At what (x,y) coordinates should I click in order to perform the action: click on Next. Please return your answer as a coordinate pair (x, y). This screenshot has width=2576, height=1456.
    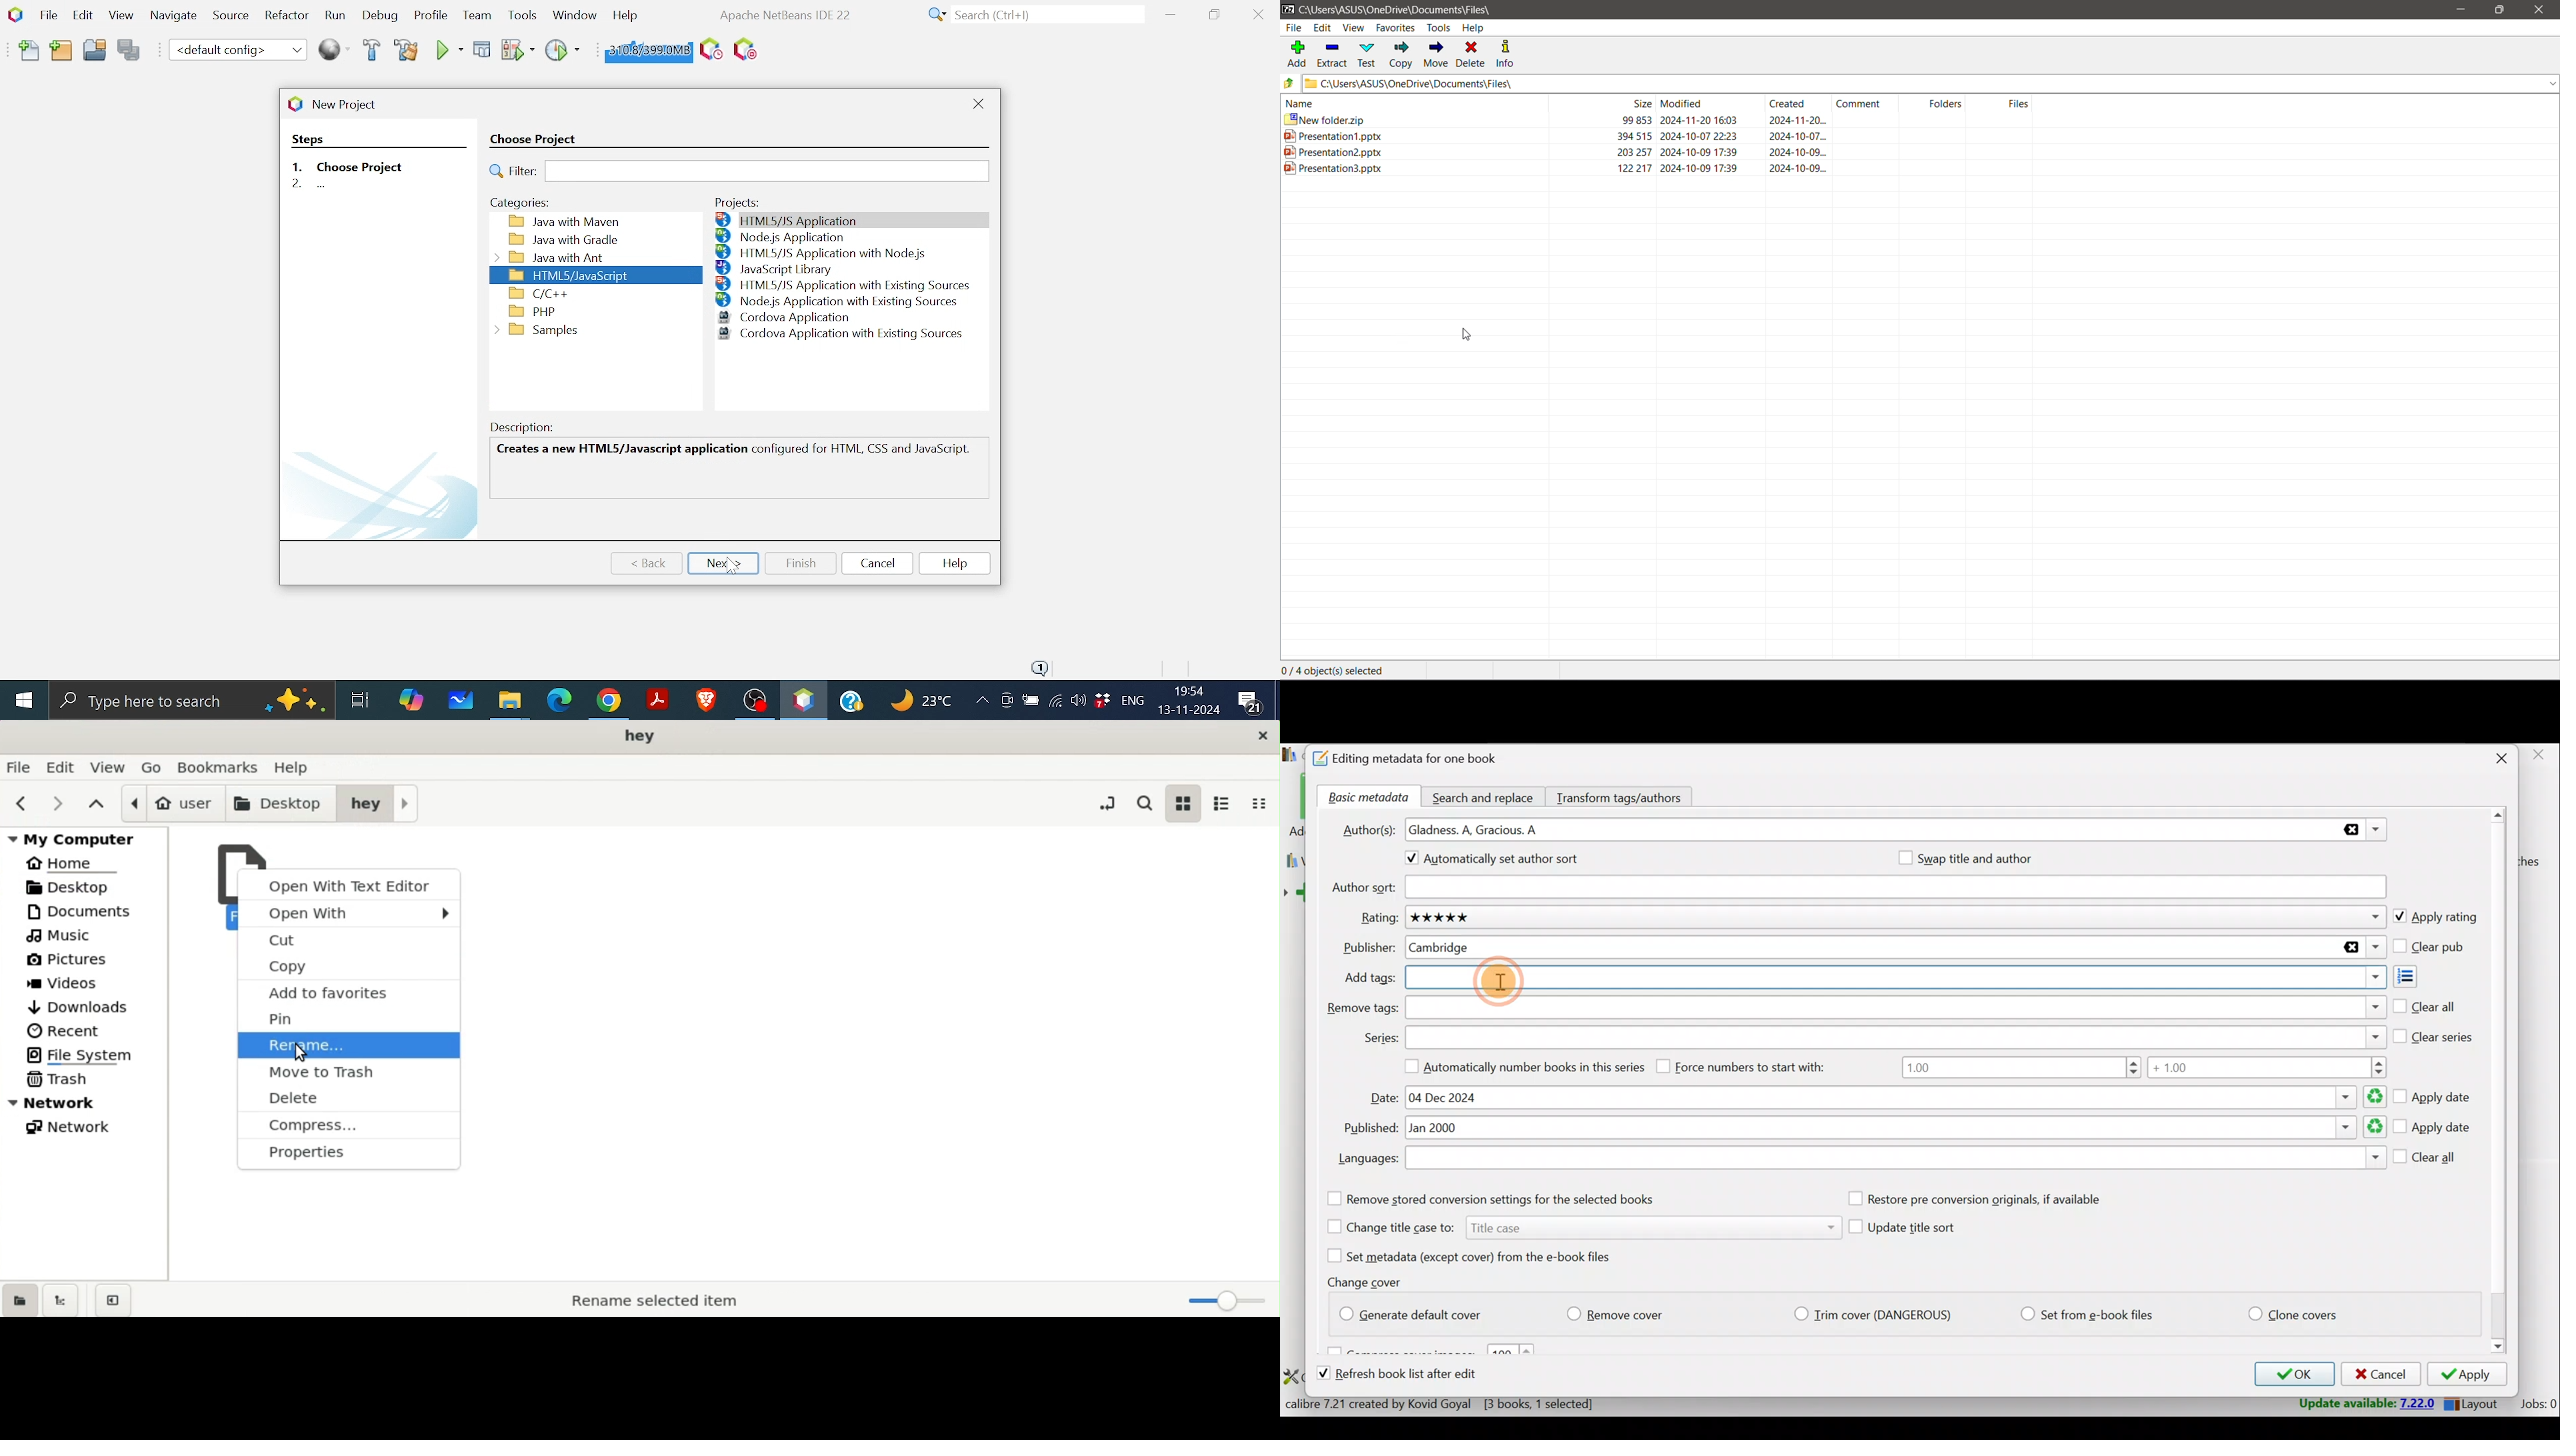
    Looking at the image, I should click on (723, 564).